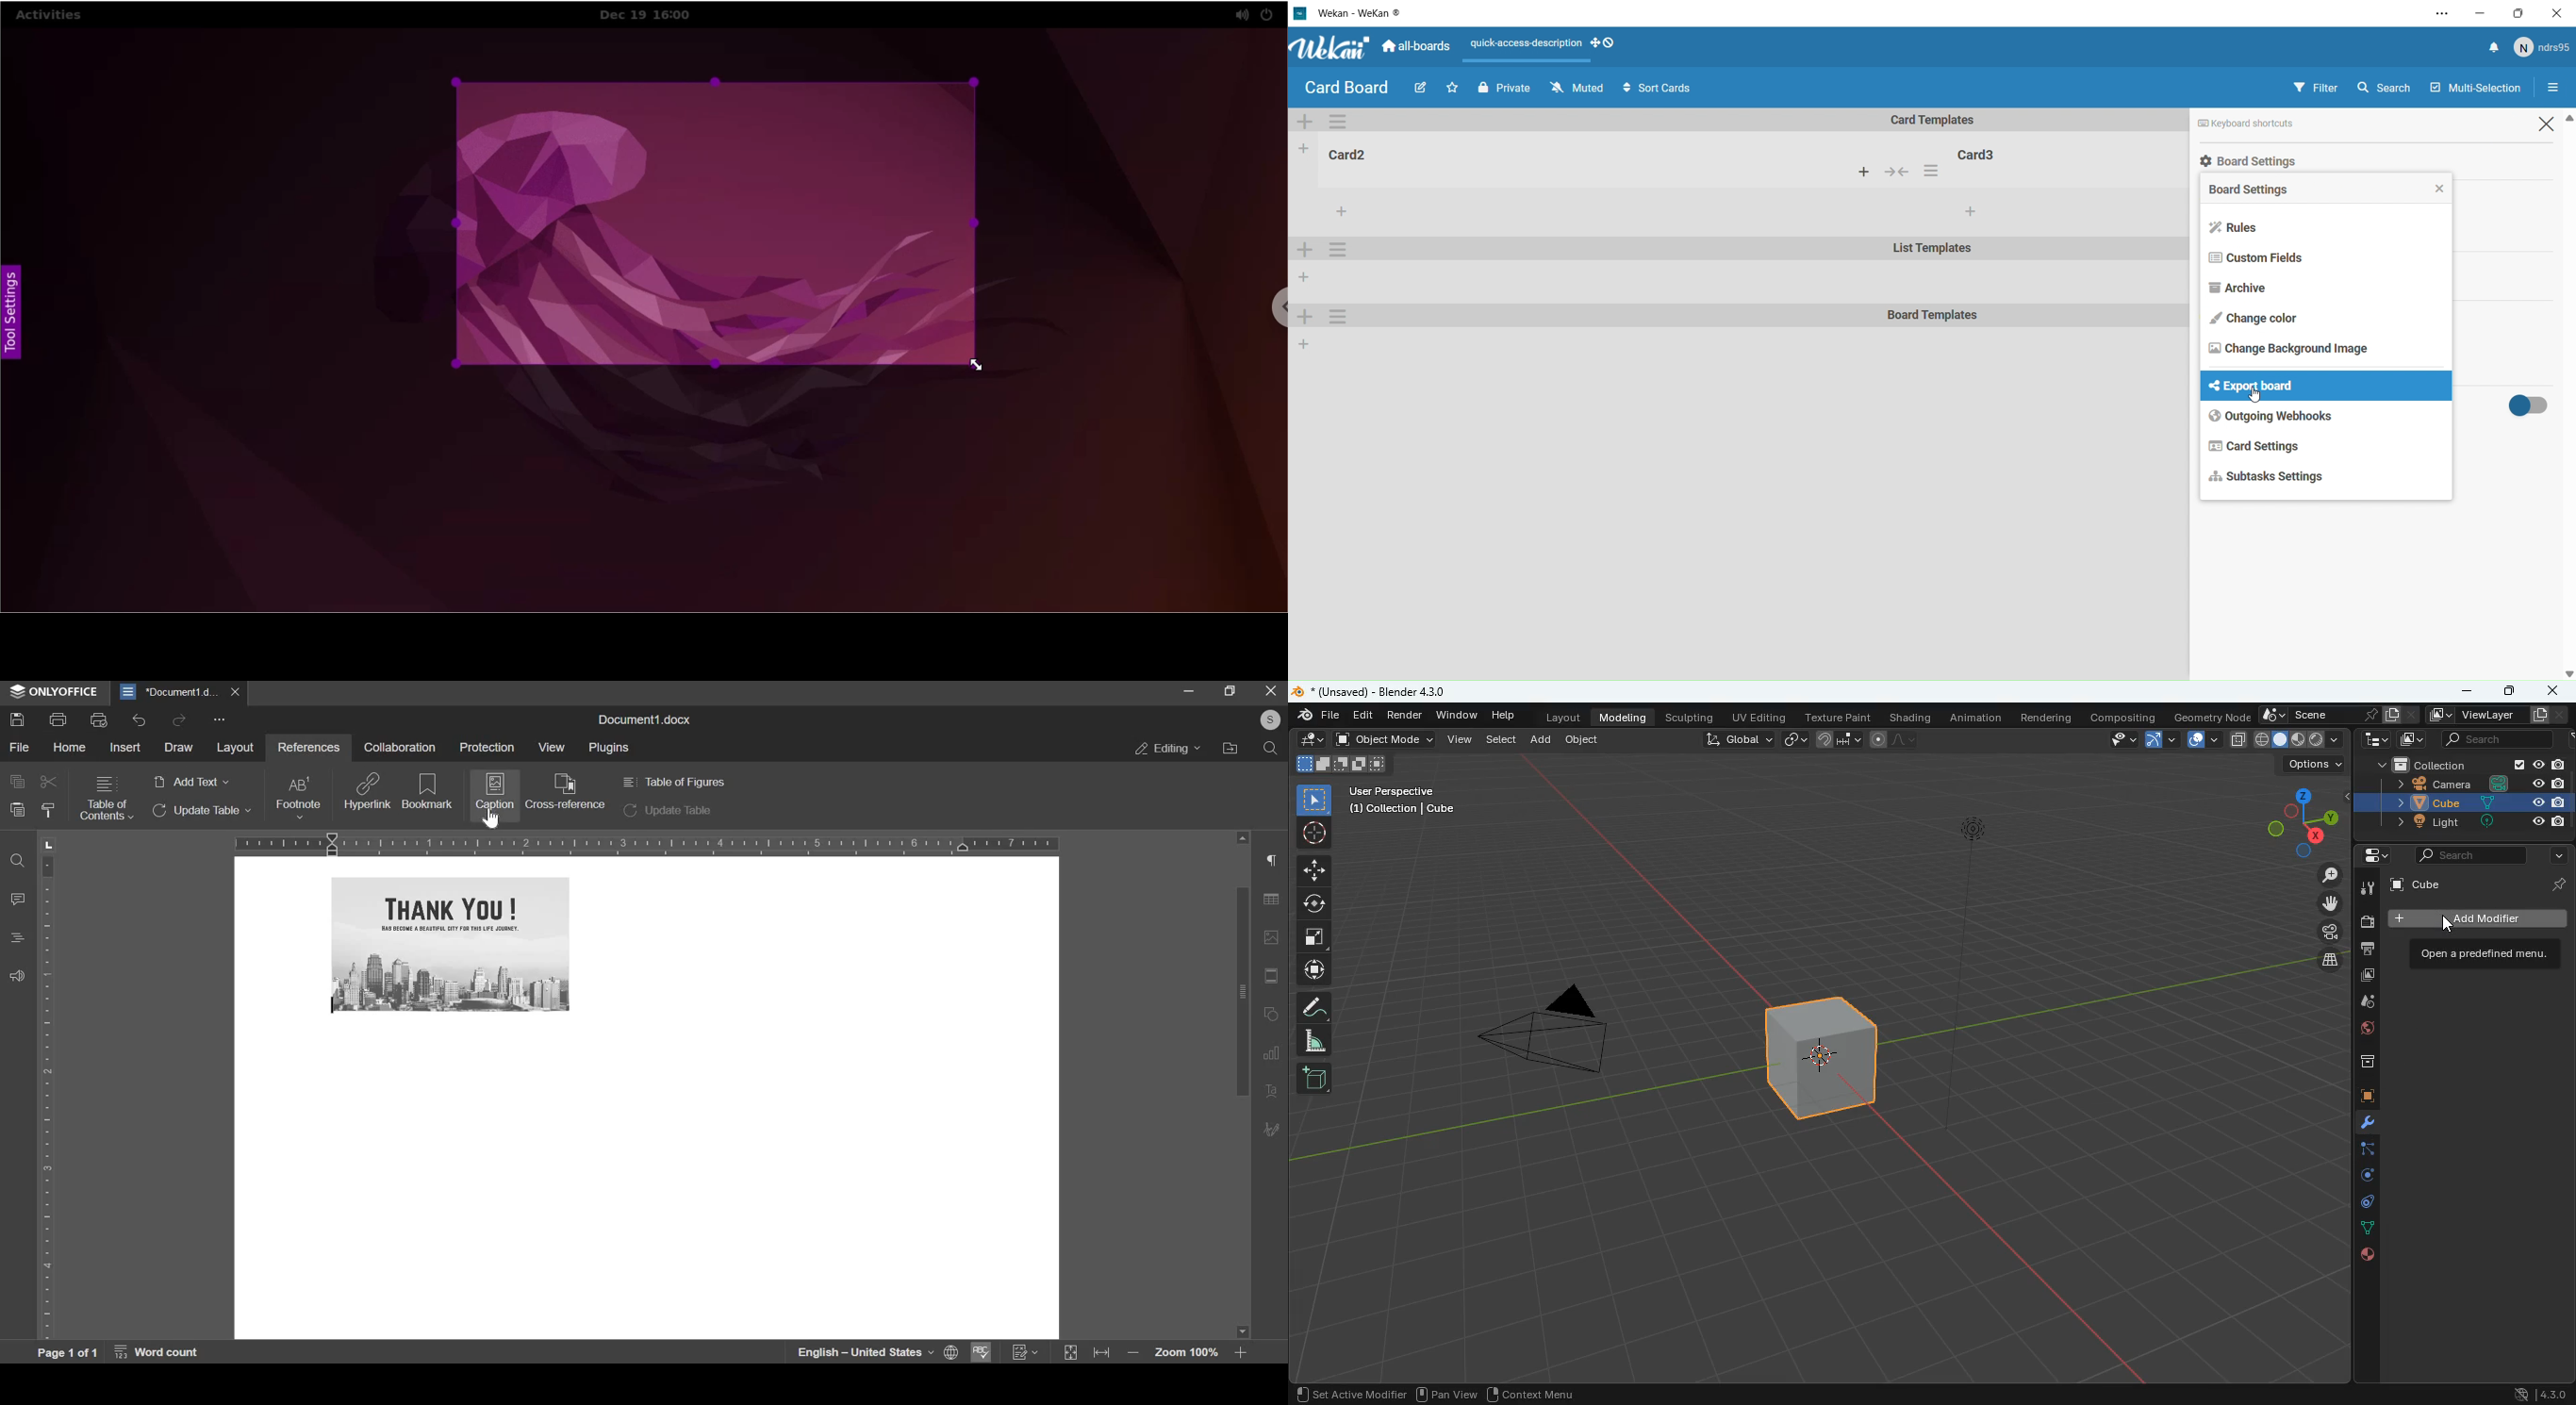  Describe the element at coordinates (2556, 883) in the screenshot. I see `` at that location.